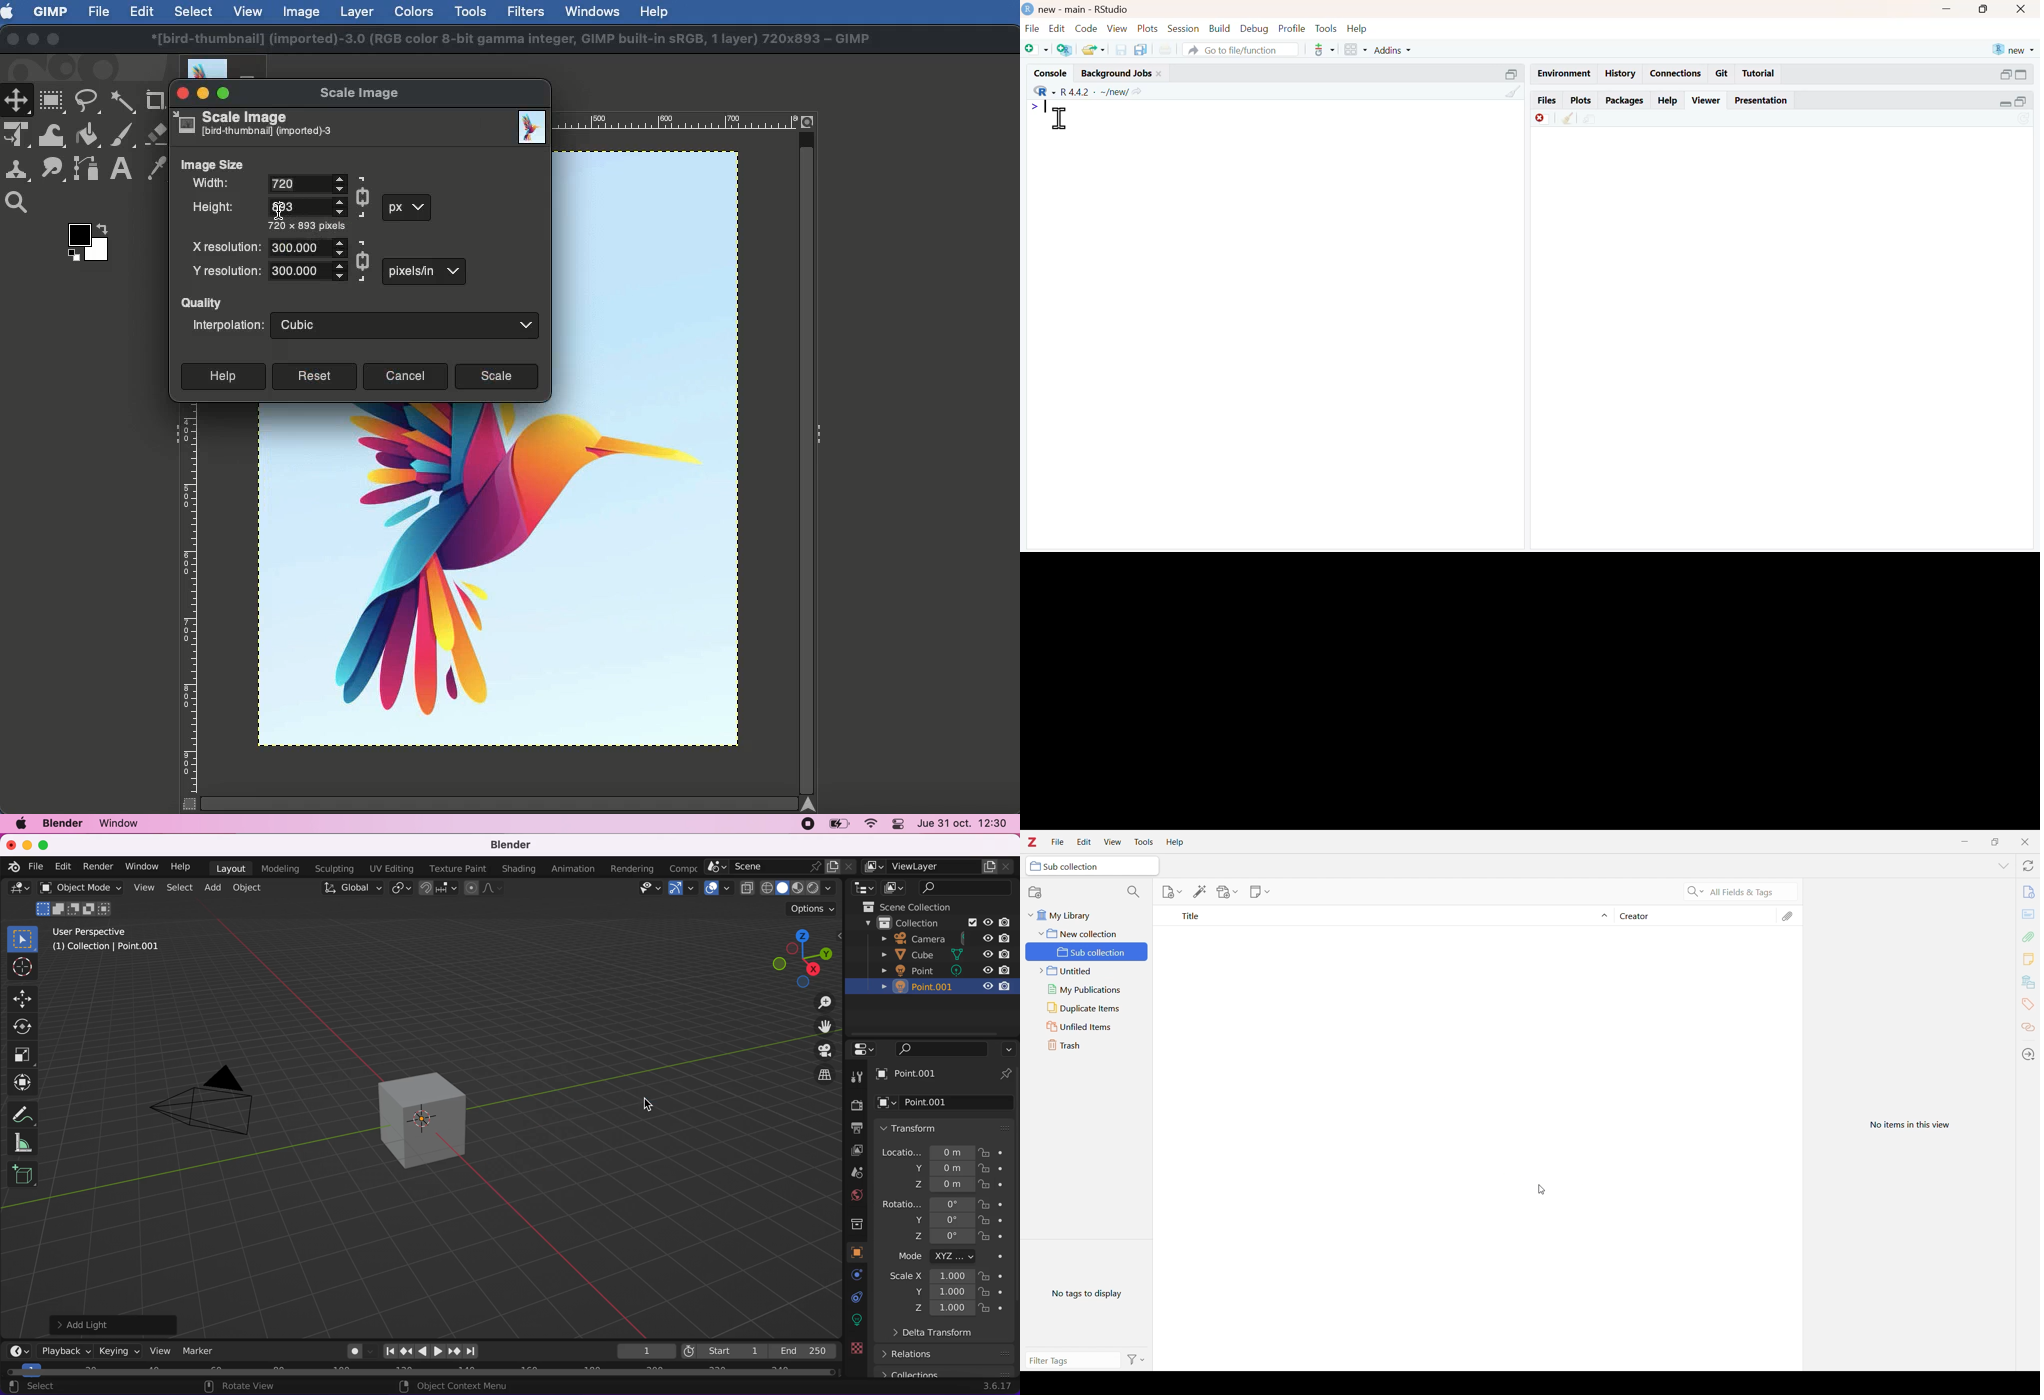 The width and height of the screenshot is (2044, 1400). Describe the element at coordinates (1325, 49) in the screenshot. I see `tools` at that location.